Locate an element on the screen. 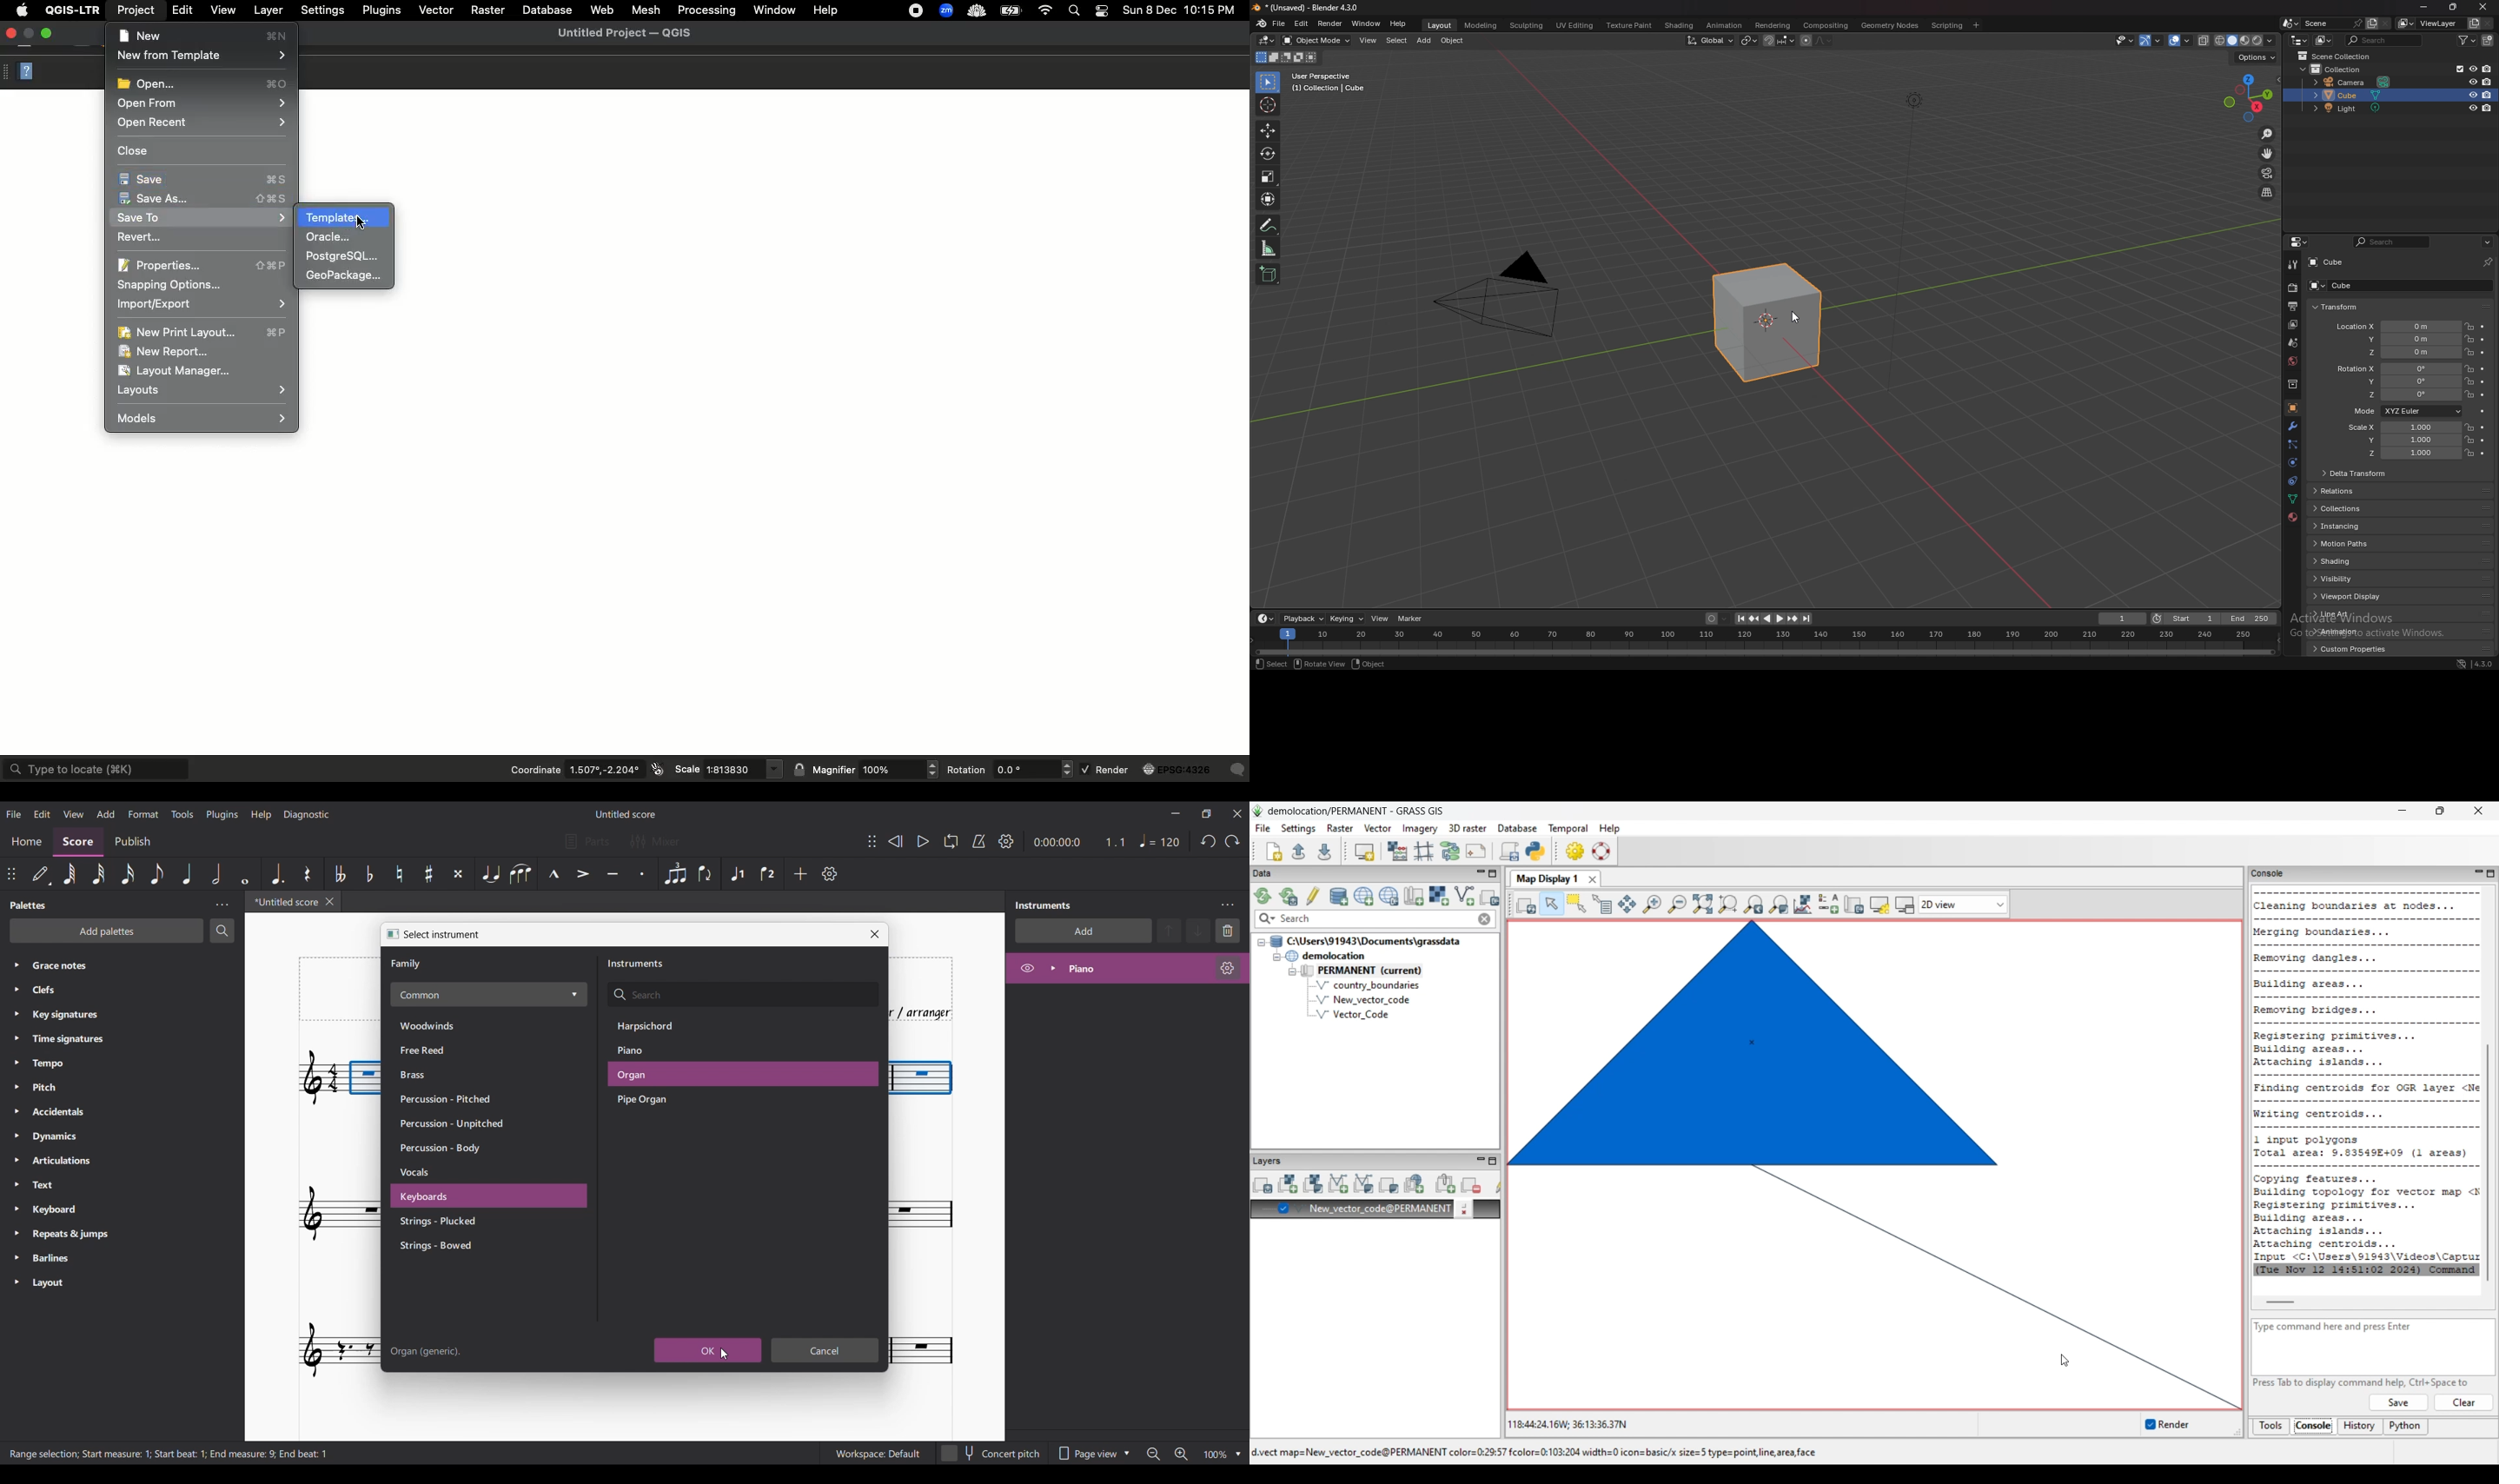  hide in viewport is located at coordinates (2472, 81).